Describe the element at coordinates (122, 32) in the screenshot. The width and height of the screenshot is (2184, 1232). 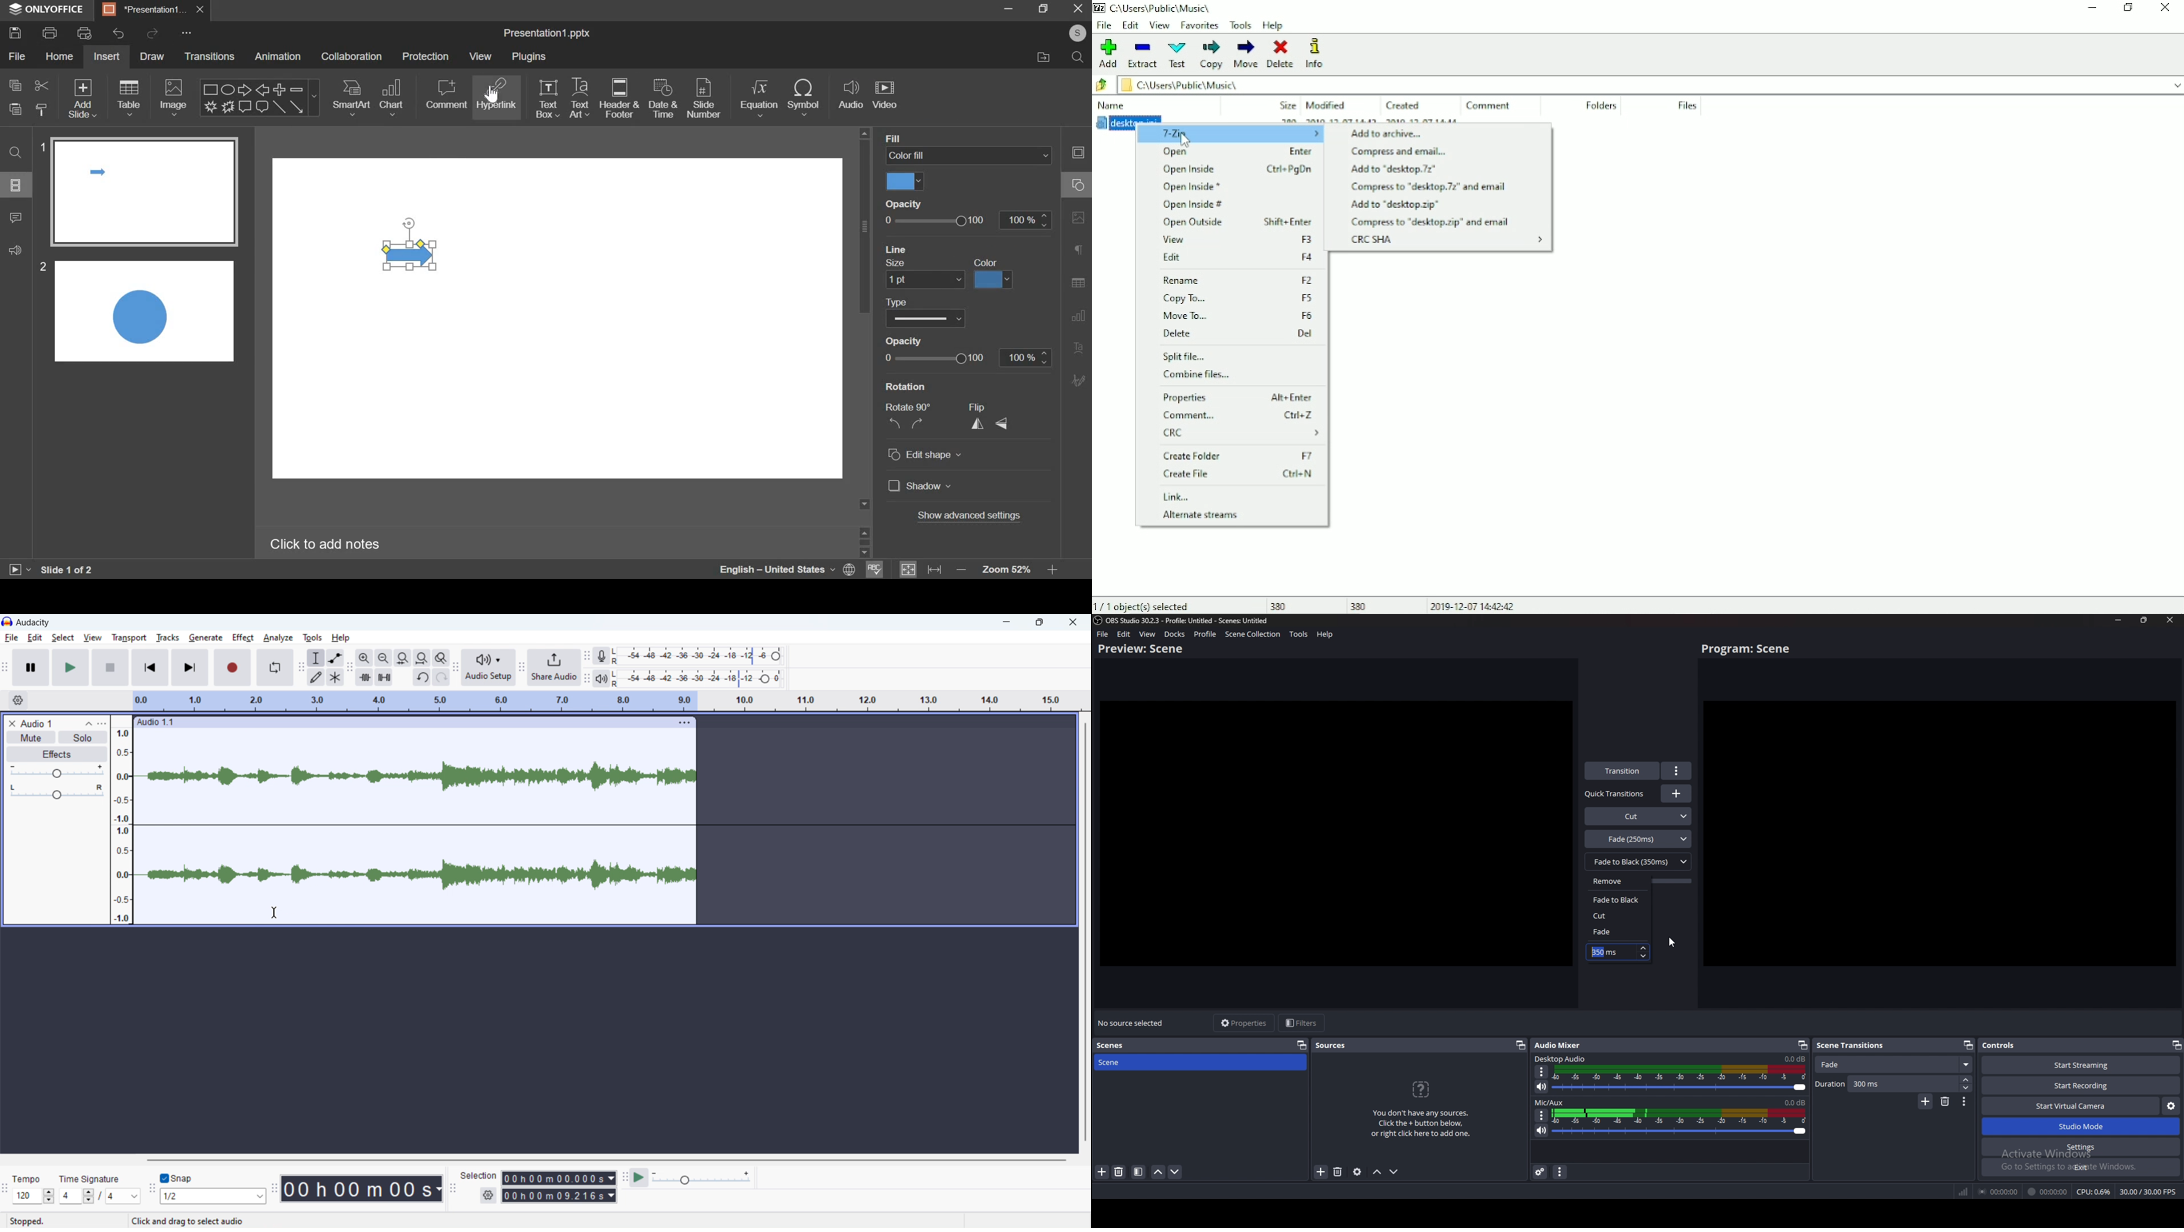
I see `undo` at that location.